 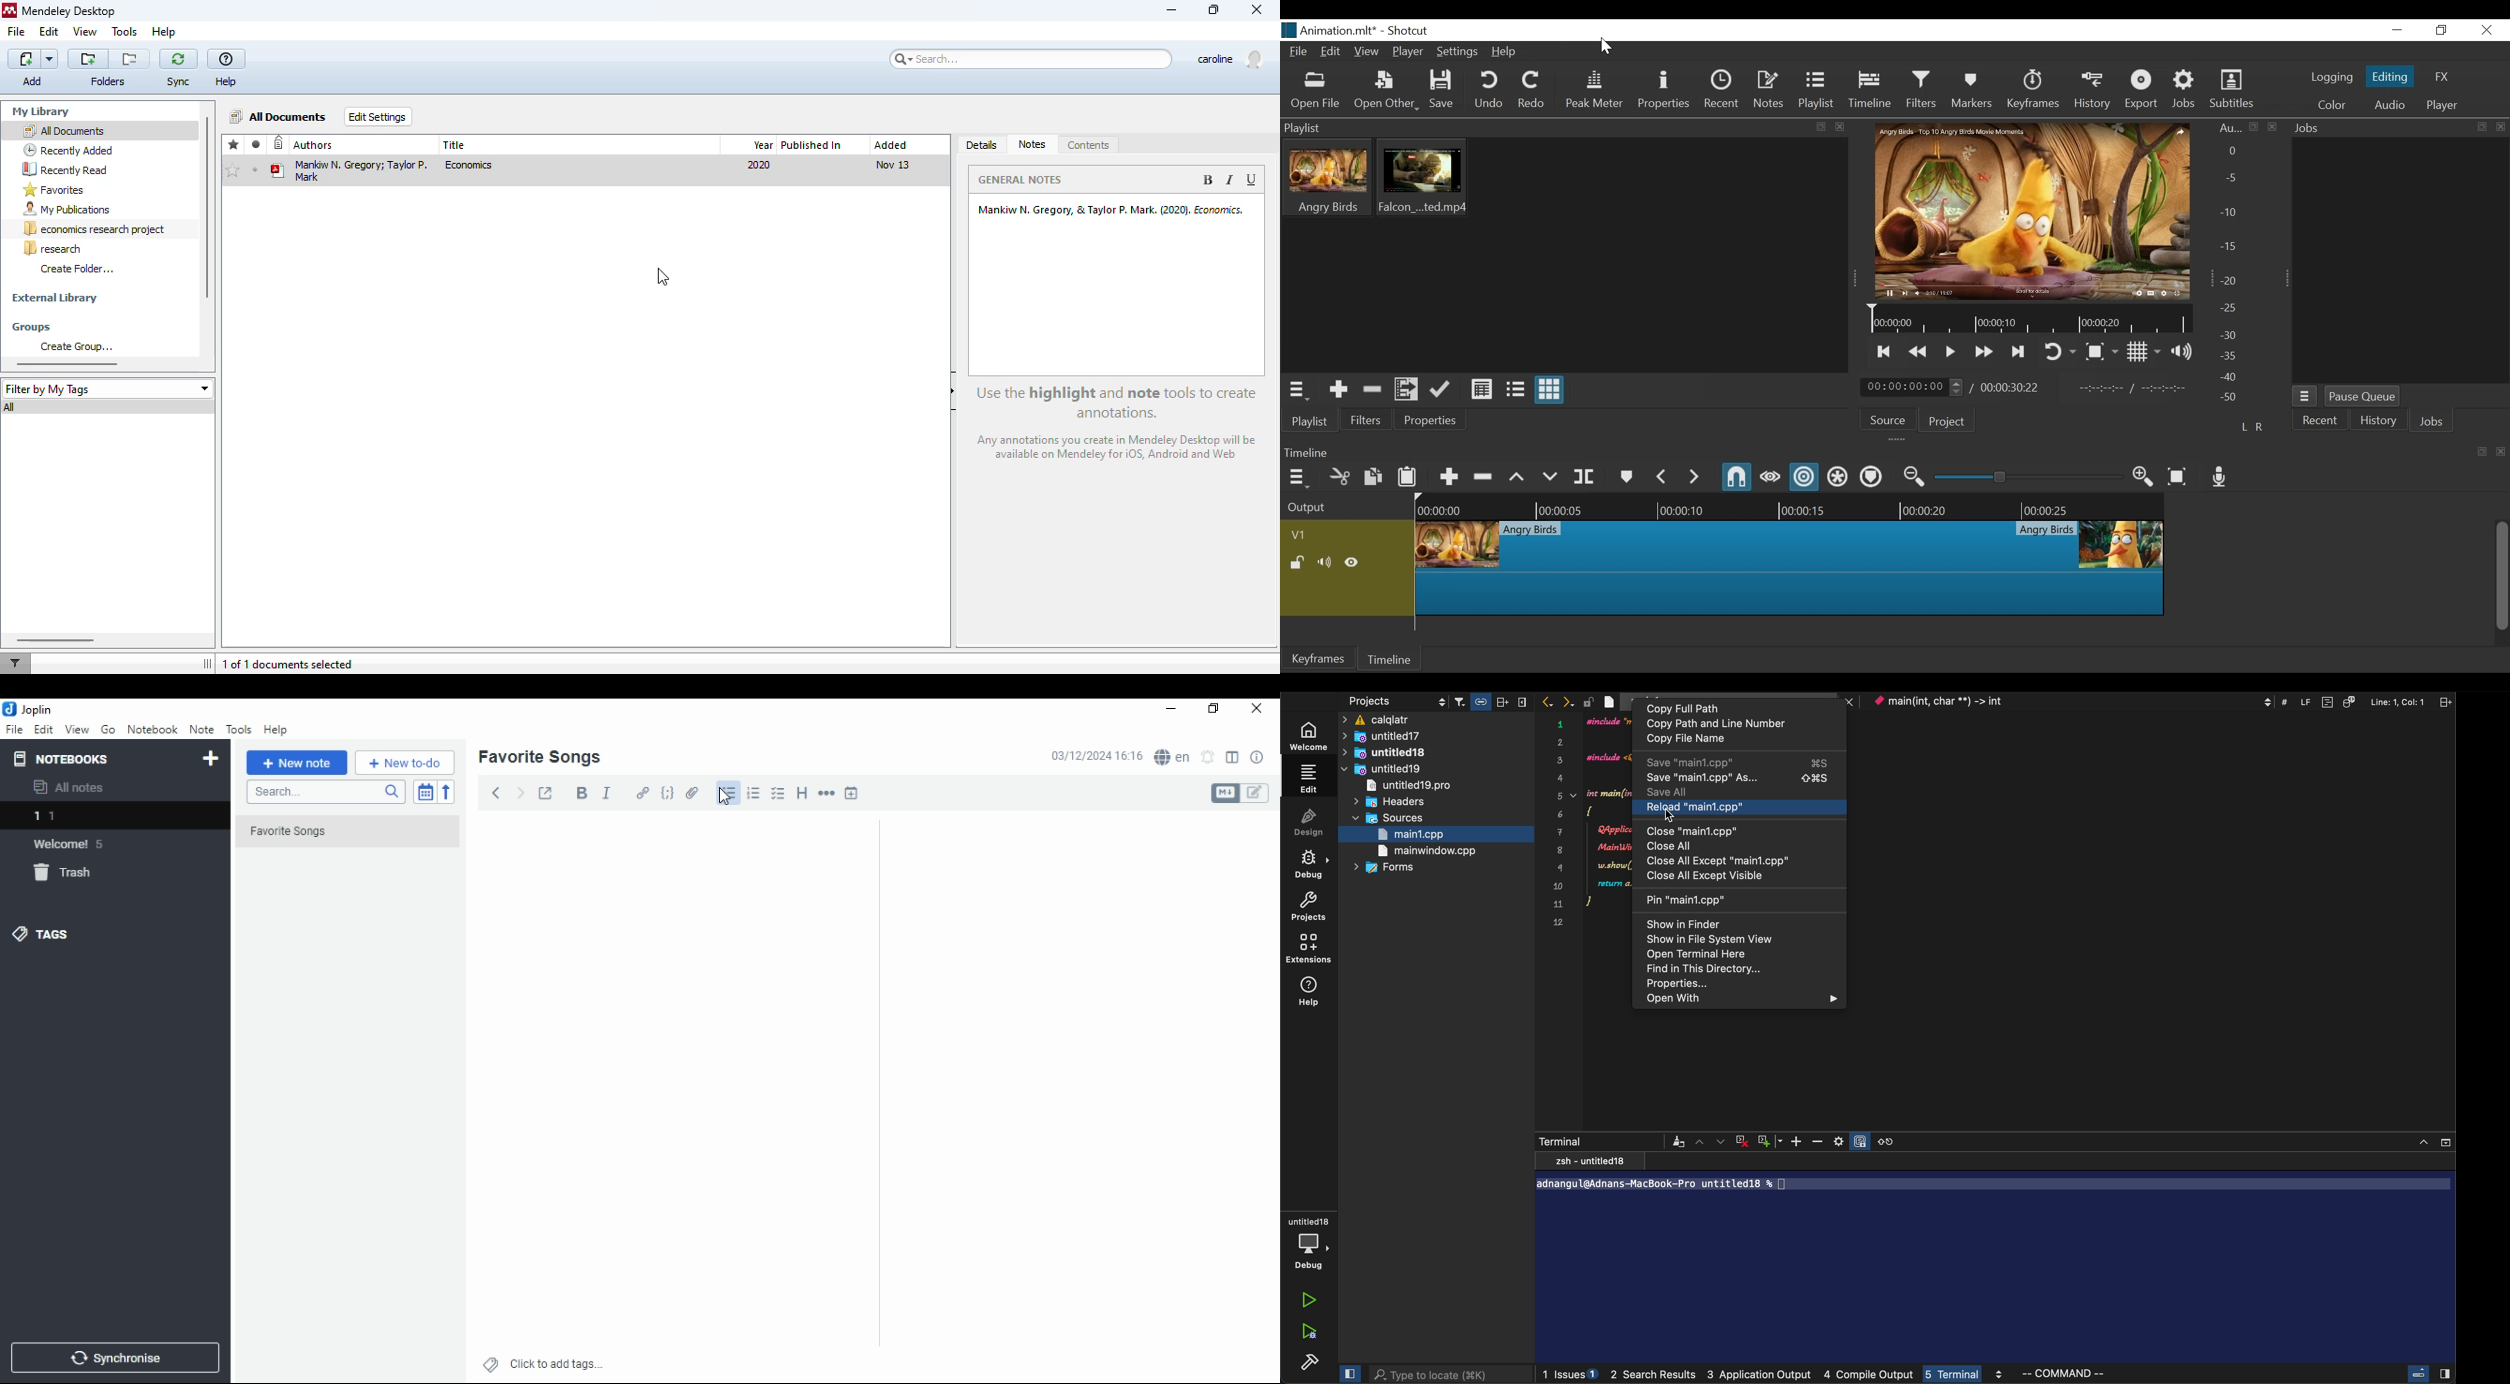 What do you see at coordinates (1431, 420) in the screenshot?
I see `Properties` at bounding box center [1431, 420].